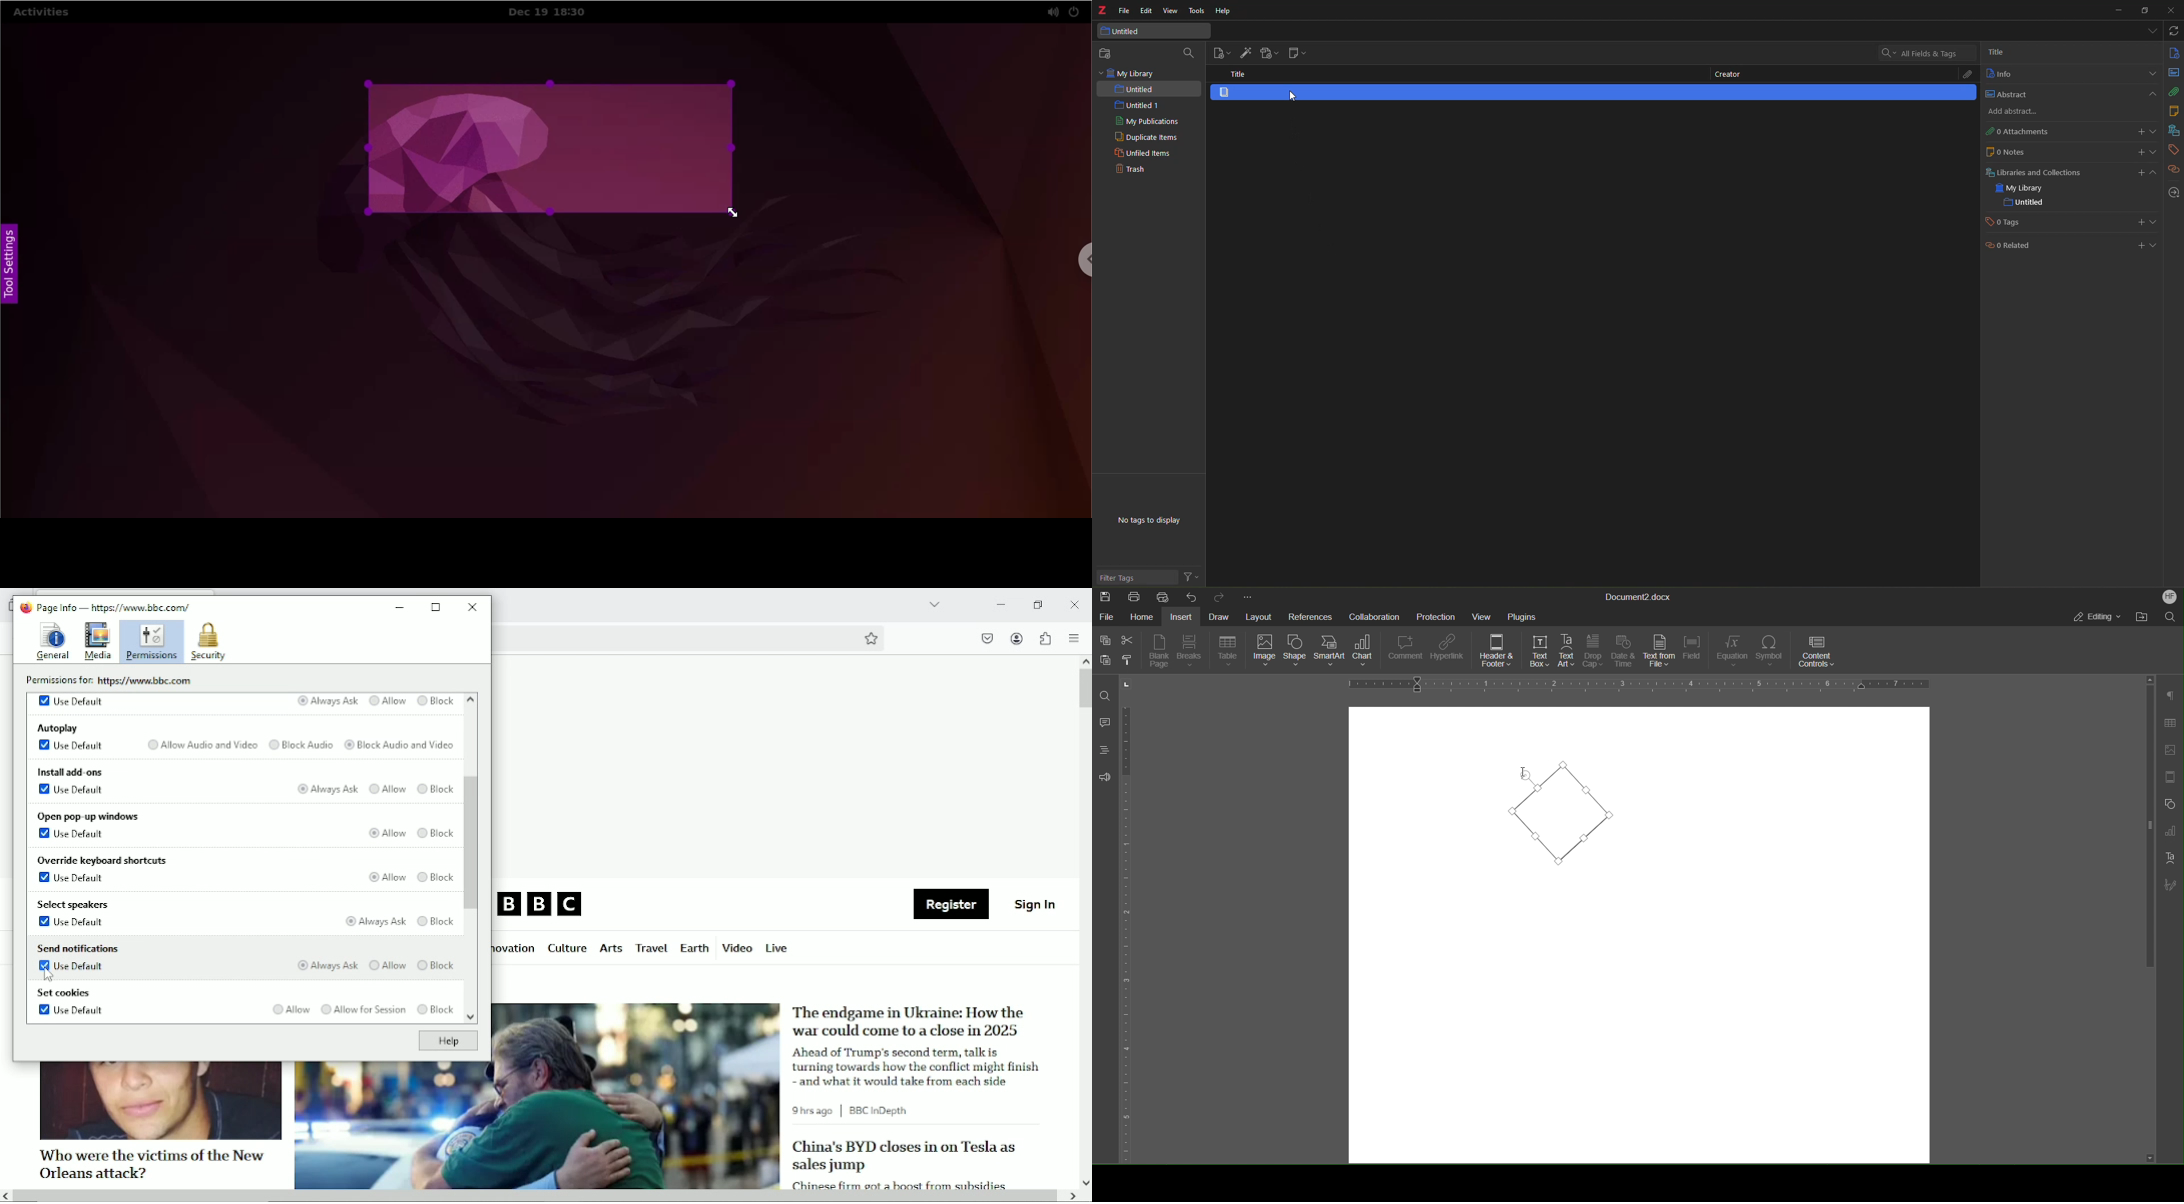  I want to click on send notifications, so click(77, 947).